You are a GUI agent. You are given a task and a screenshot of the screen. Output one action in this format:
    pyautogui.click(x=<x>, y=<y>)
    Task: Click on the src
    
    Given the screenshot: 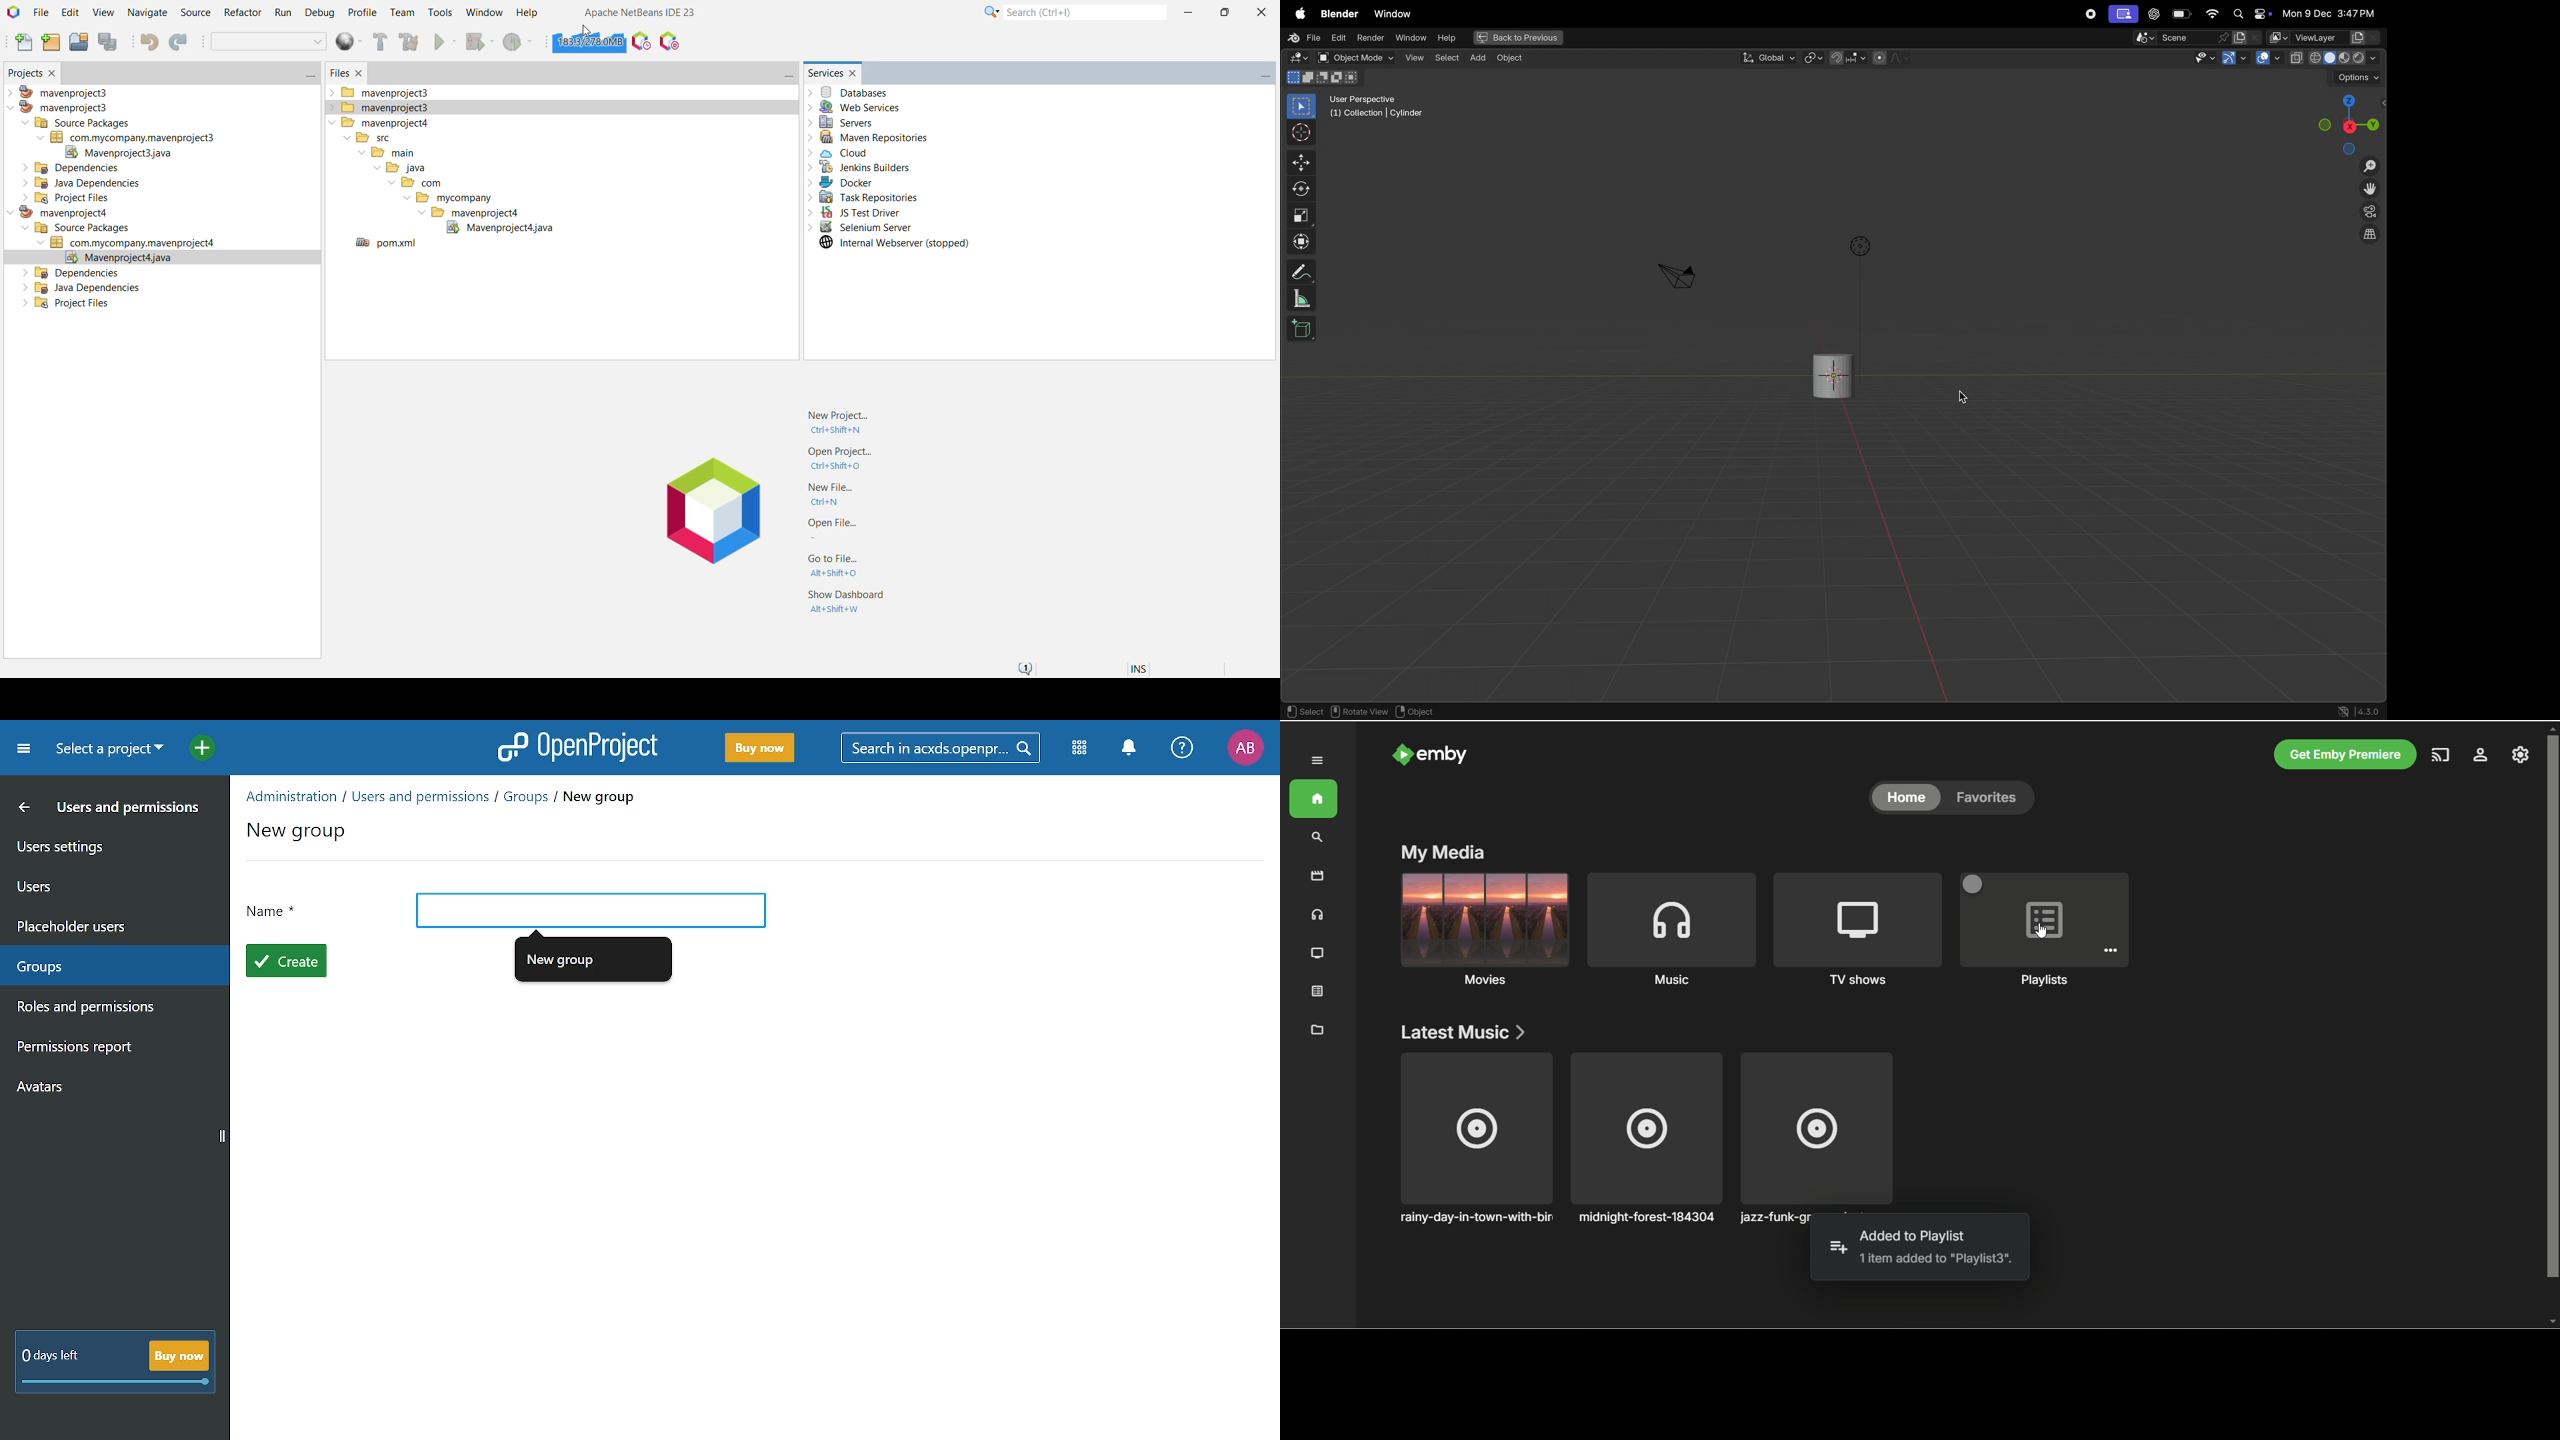 What is the action you would take?
    pyautogui.click(x=369, y=139)
    